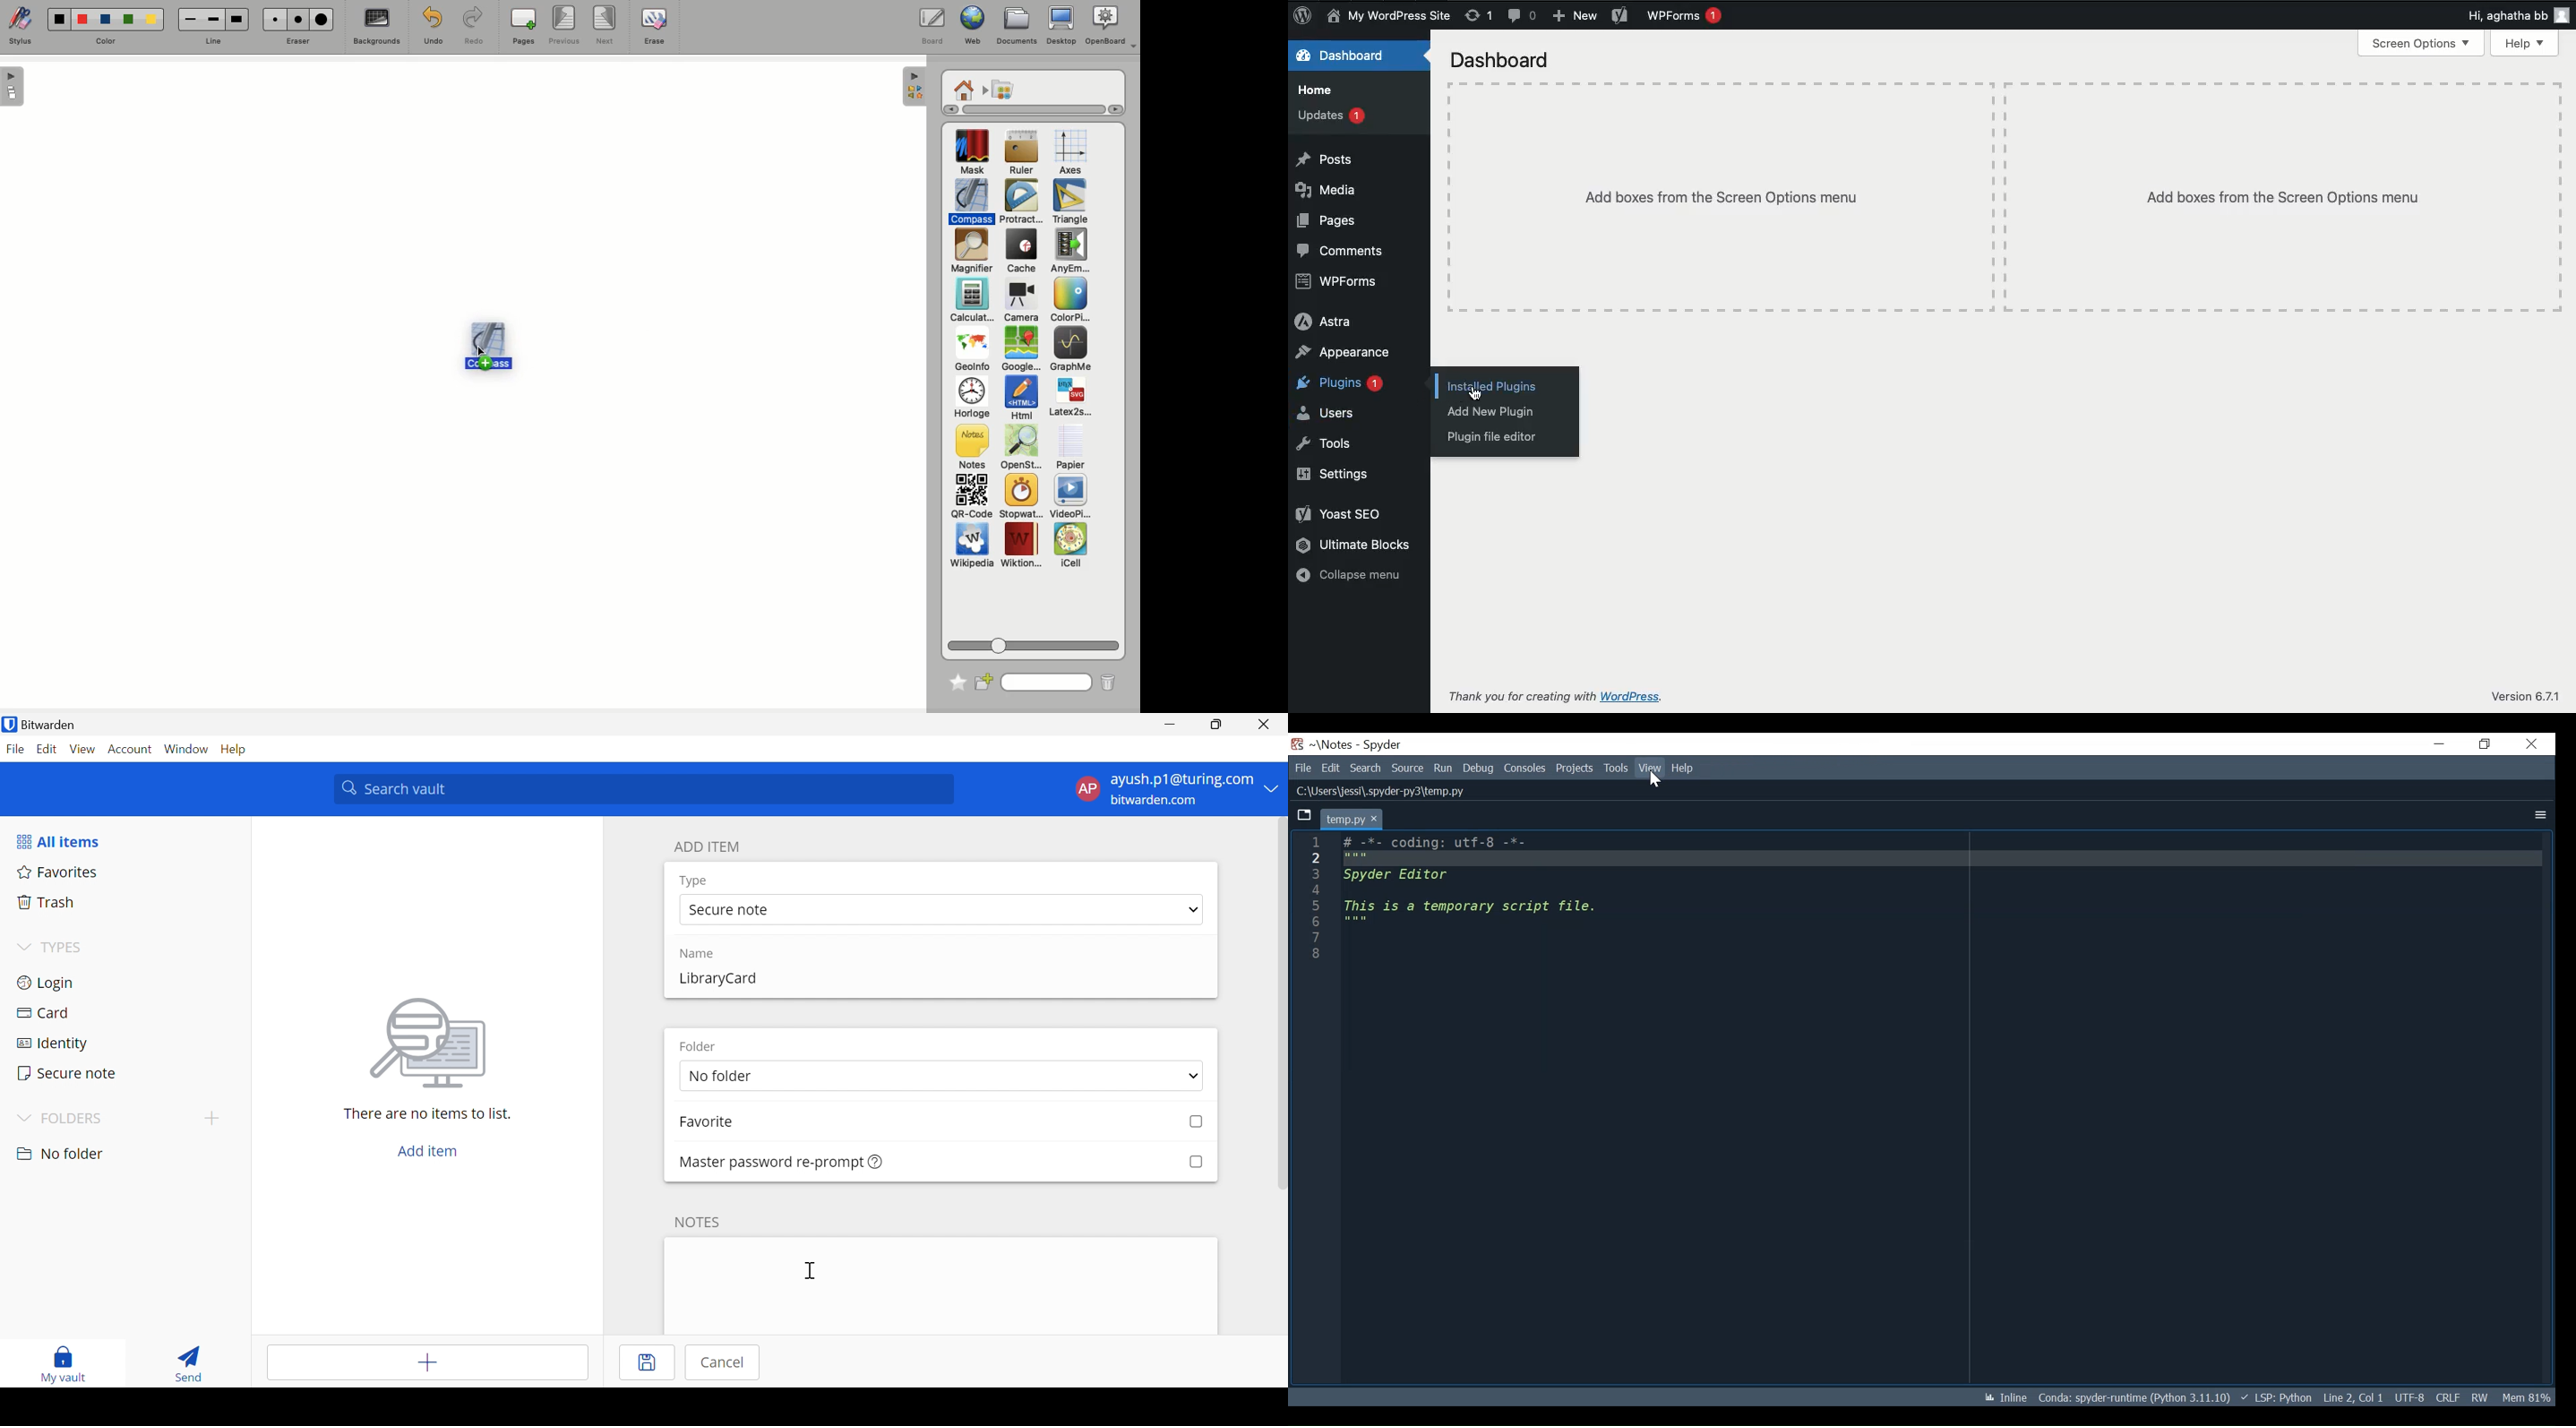  Describe the element at coordinates (1633, 697) in the screenshot. I see `wordpress` at that location.